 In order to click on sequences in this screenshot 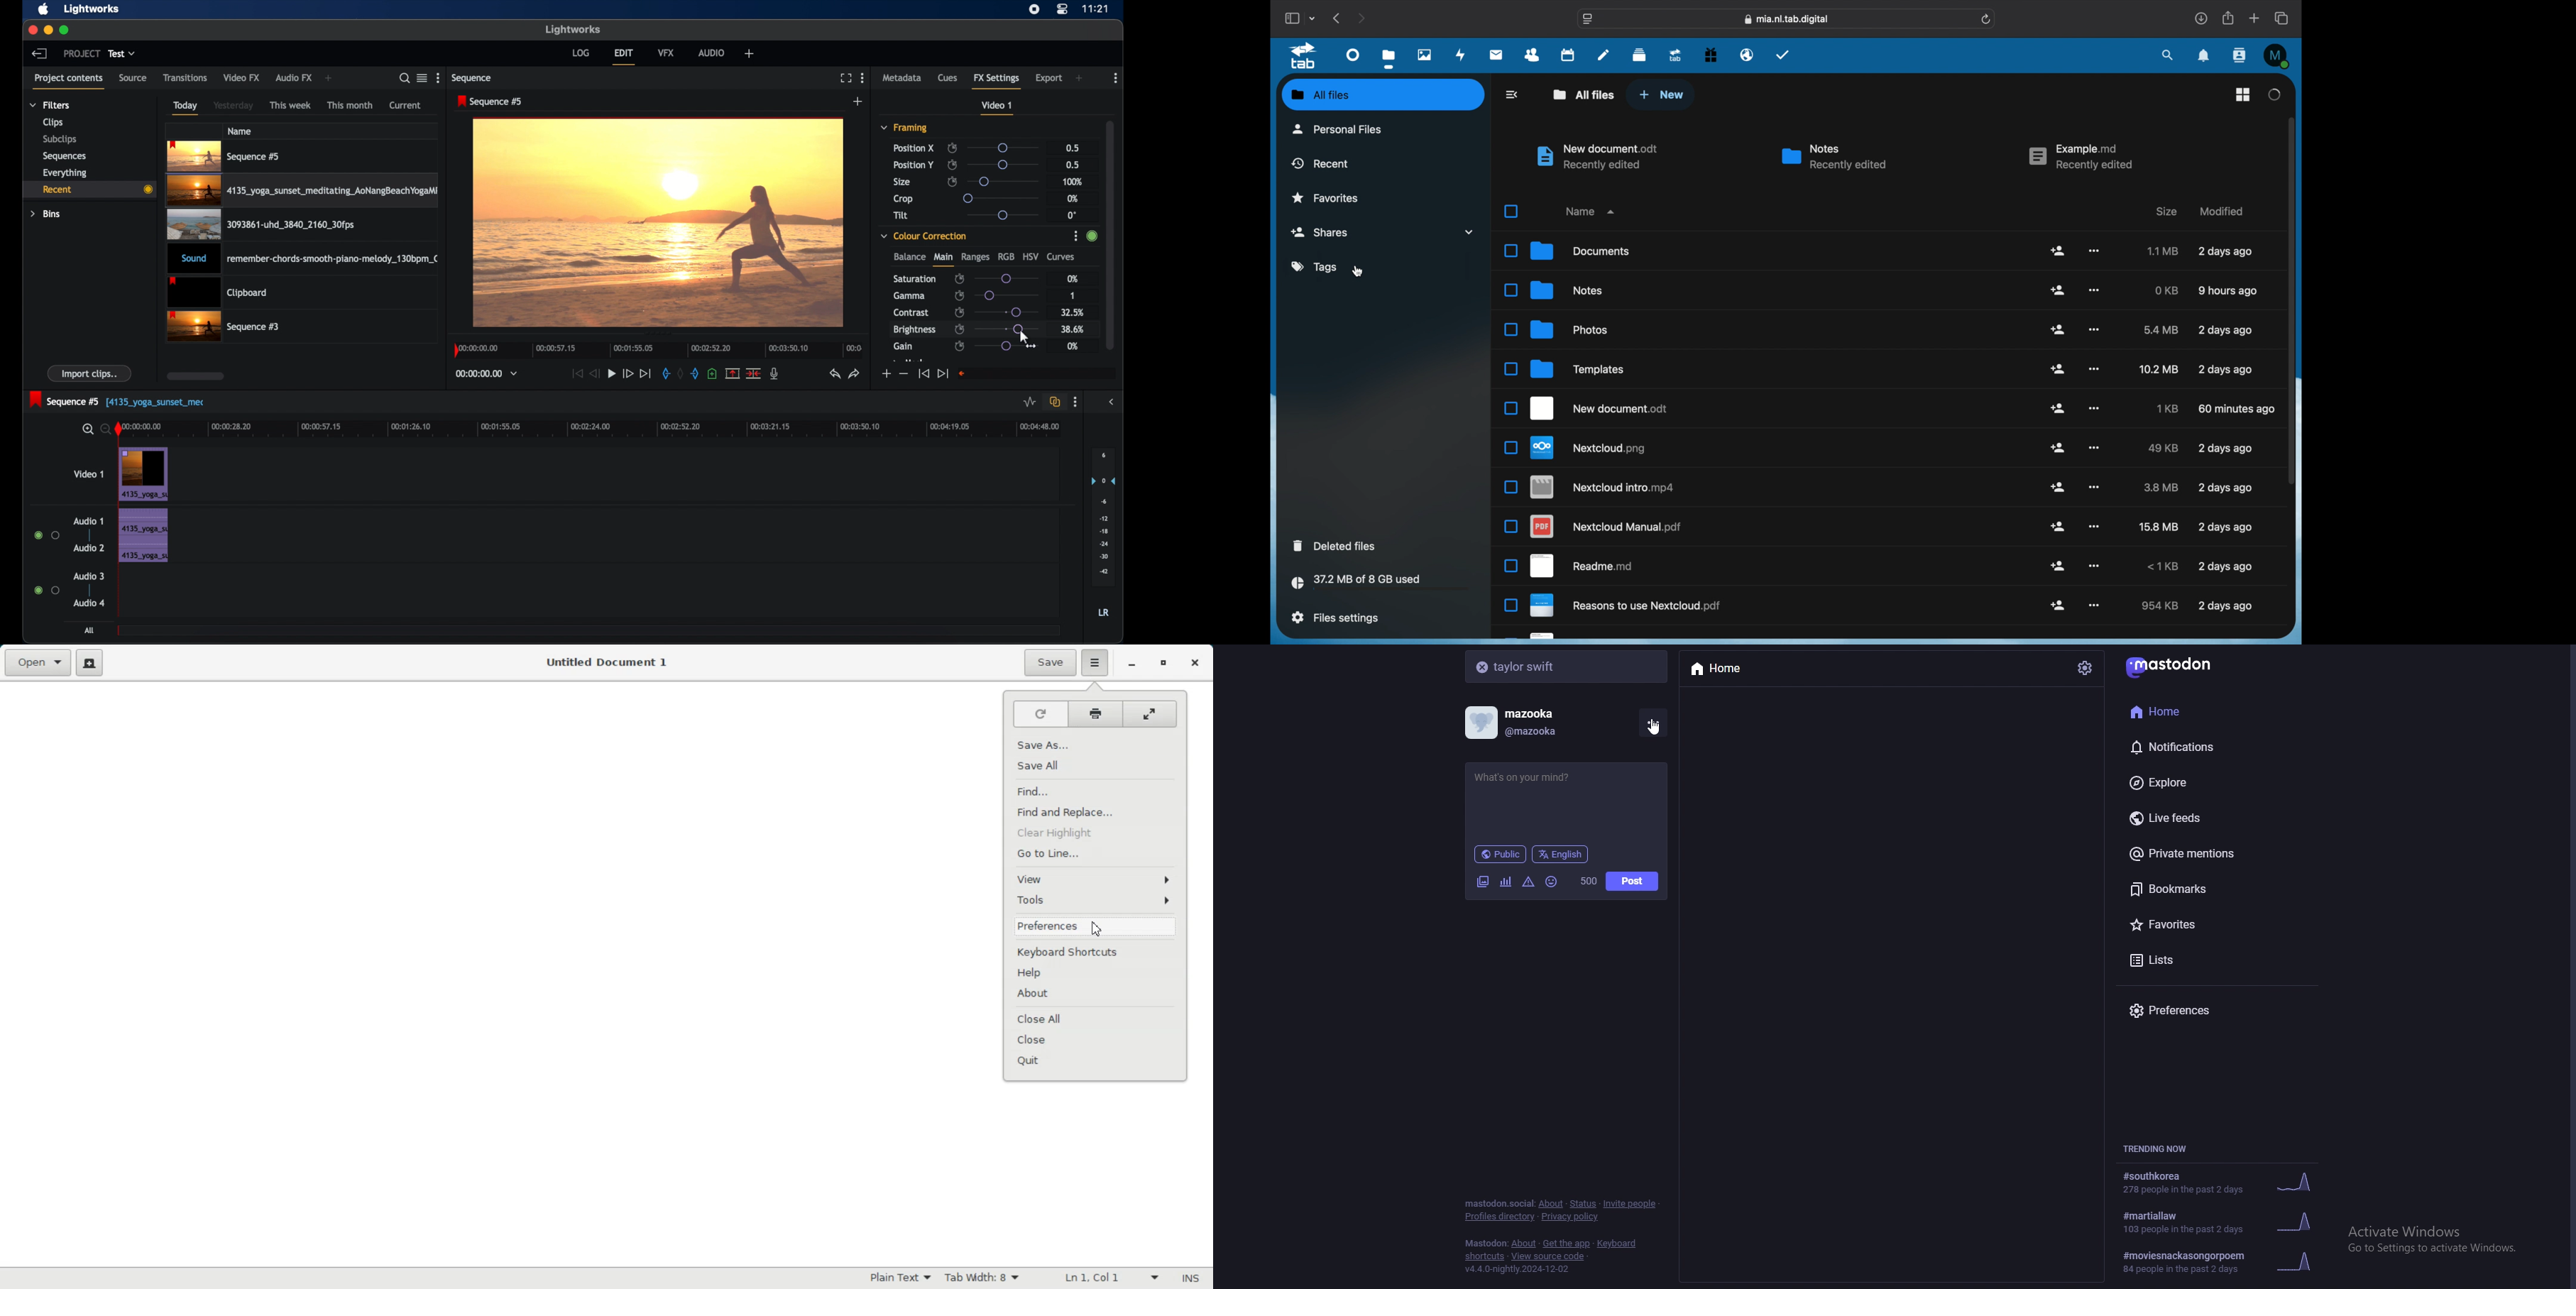, I will do `click(64, 156)`.